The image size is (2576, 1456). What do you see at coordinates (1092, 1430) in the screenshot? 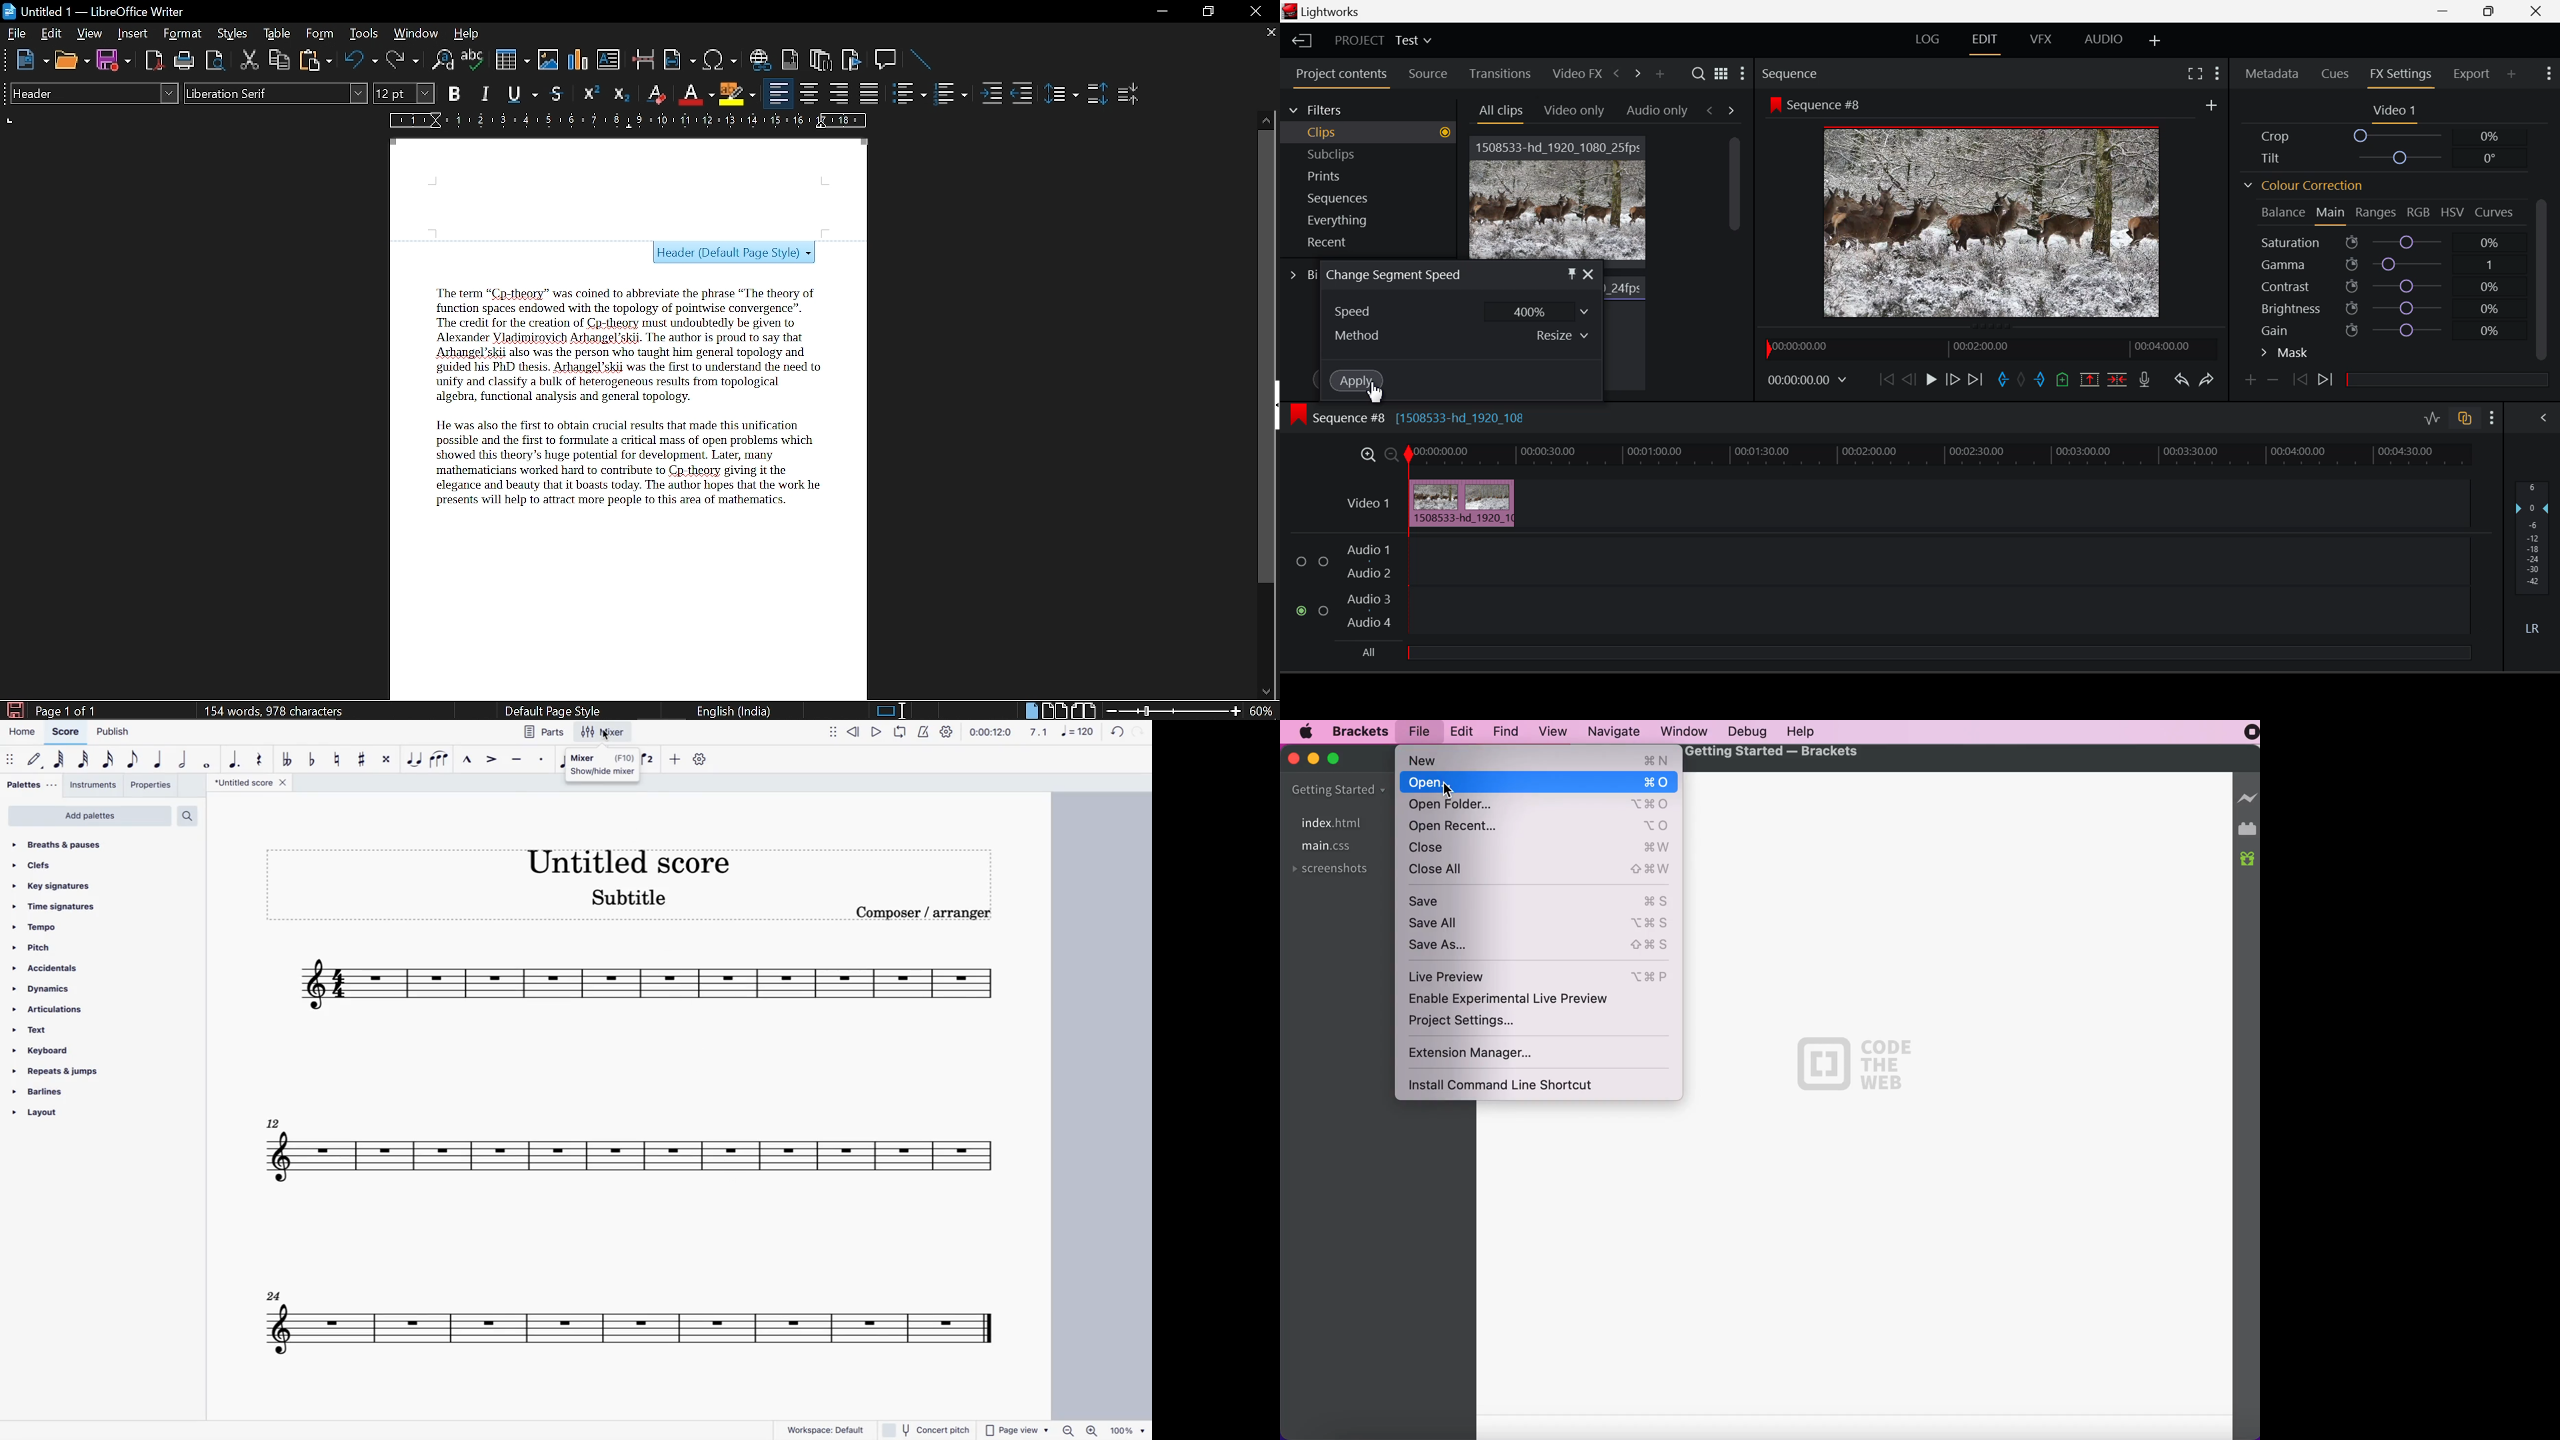
I see `zoom in` at bounding box center [1092, 1430].